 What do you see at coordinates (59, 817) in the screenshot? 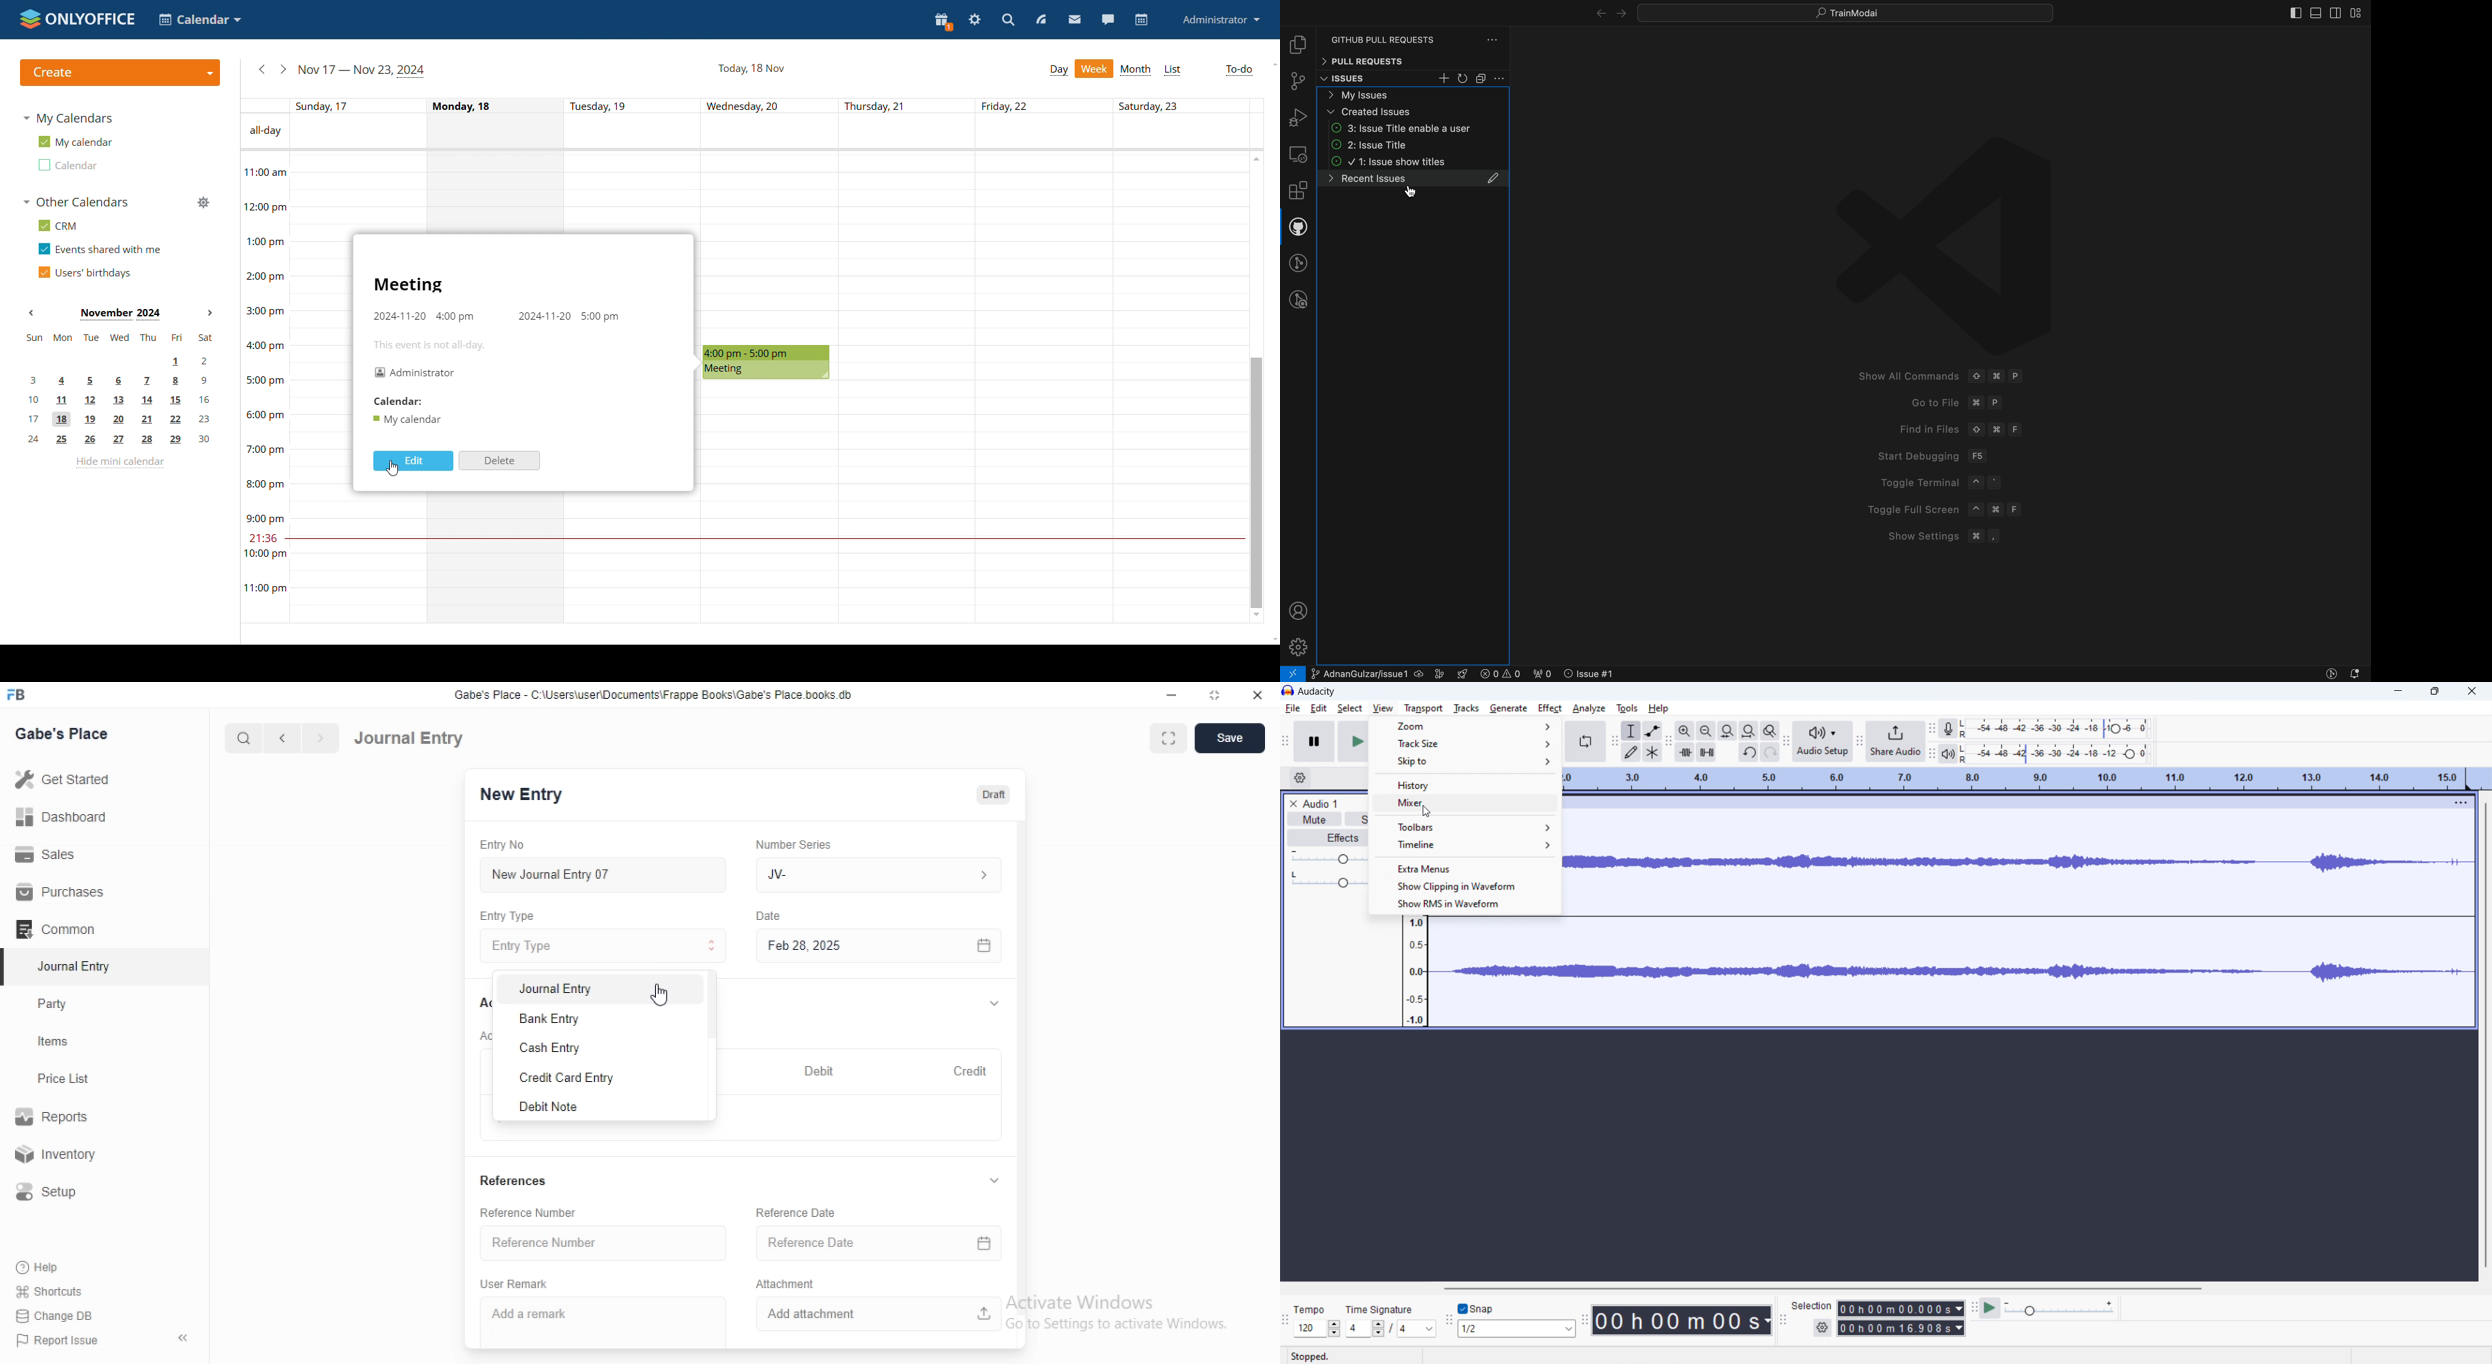
I see `Dashboard` at bounding box center [59, 817].